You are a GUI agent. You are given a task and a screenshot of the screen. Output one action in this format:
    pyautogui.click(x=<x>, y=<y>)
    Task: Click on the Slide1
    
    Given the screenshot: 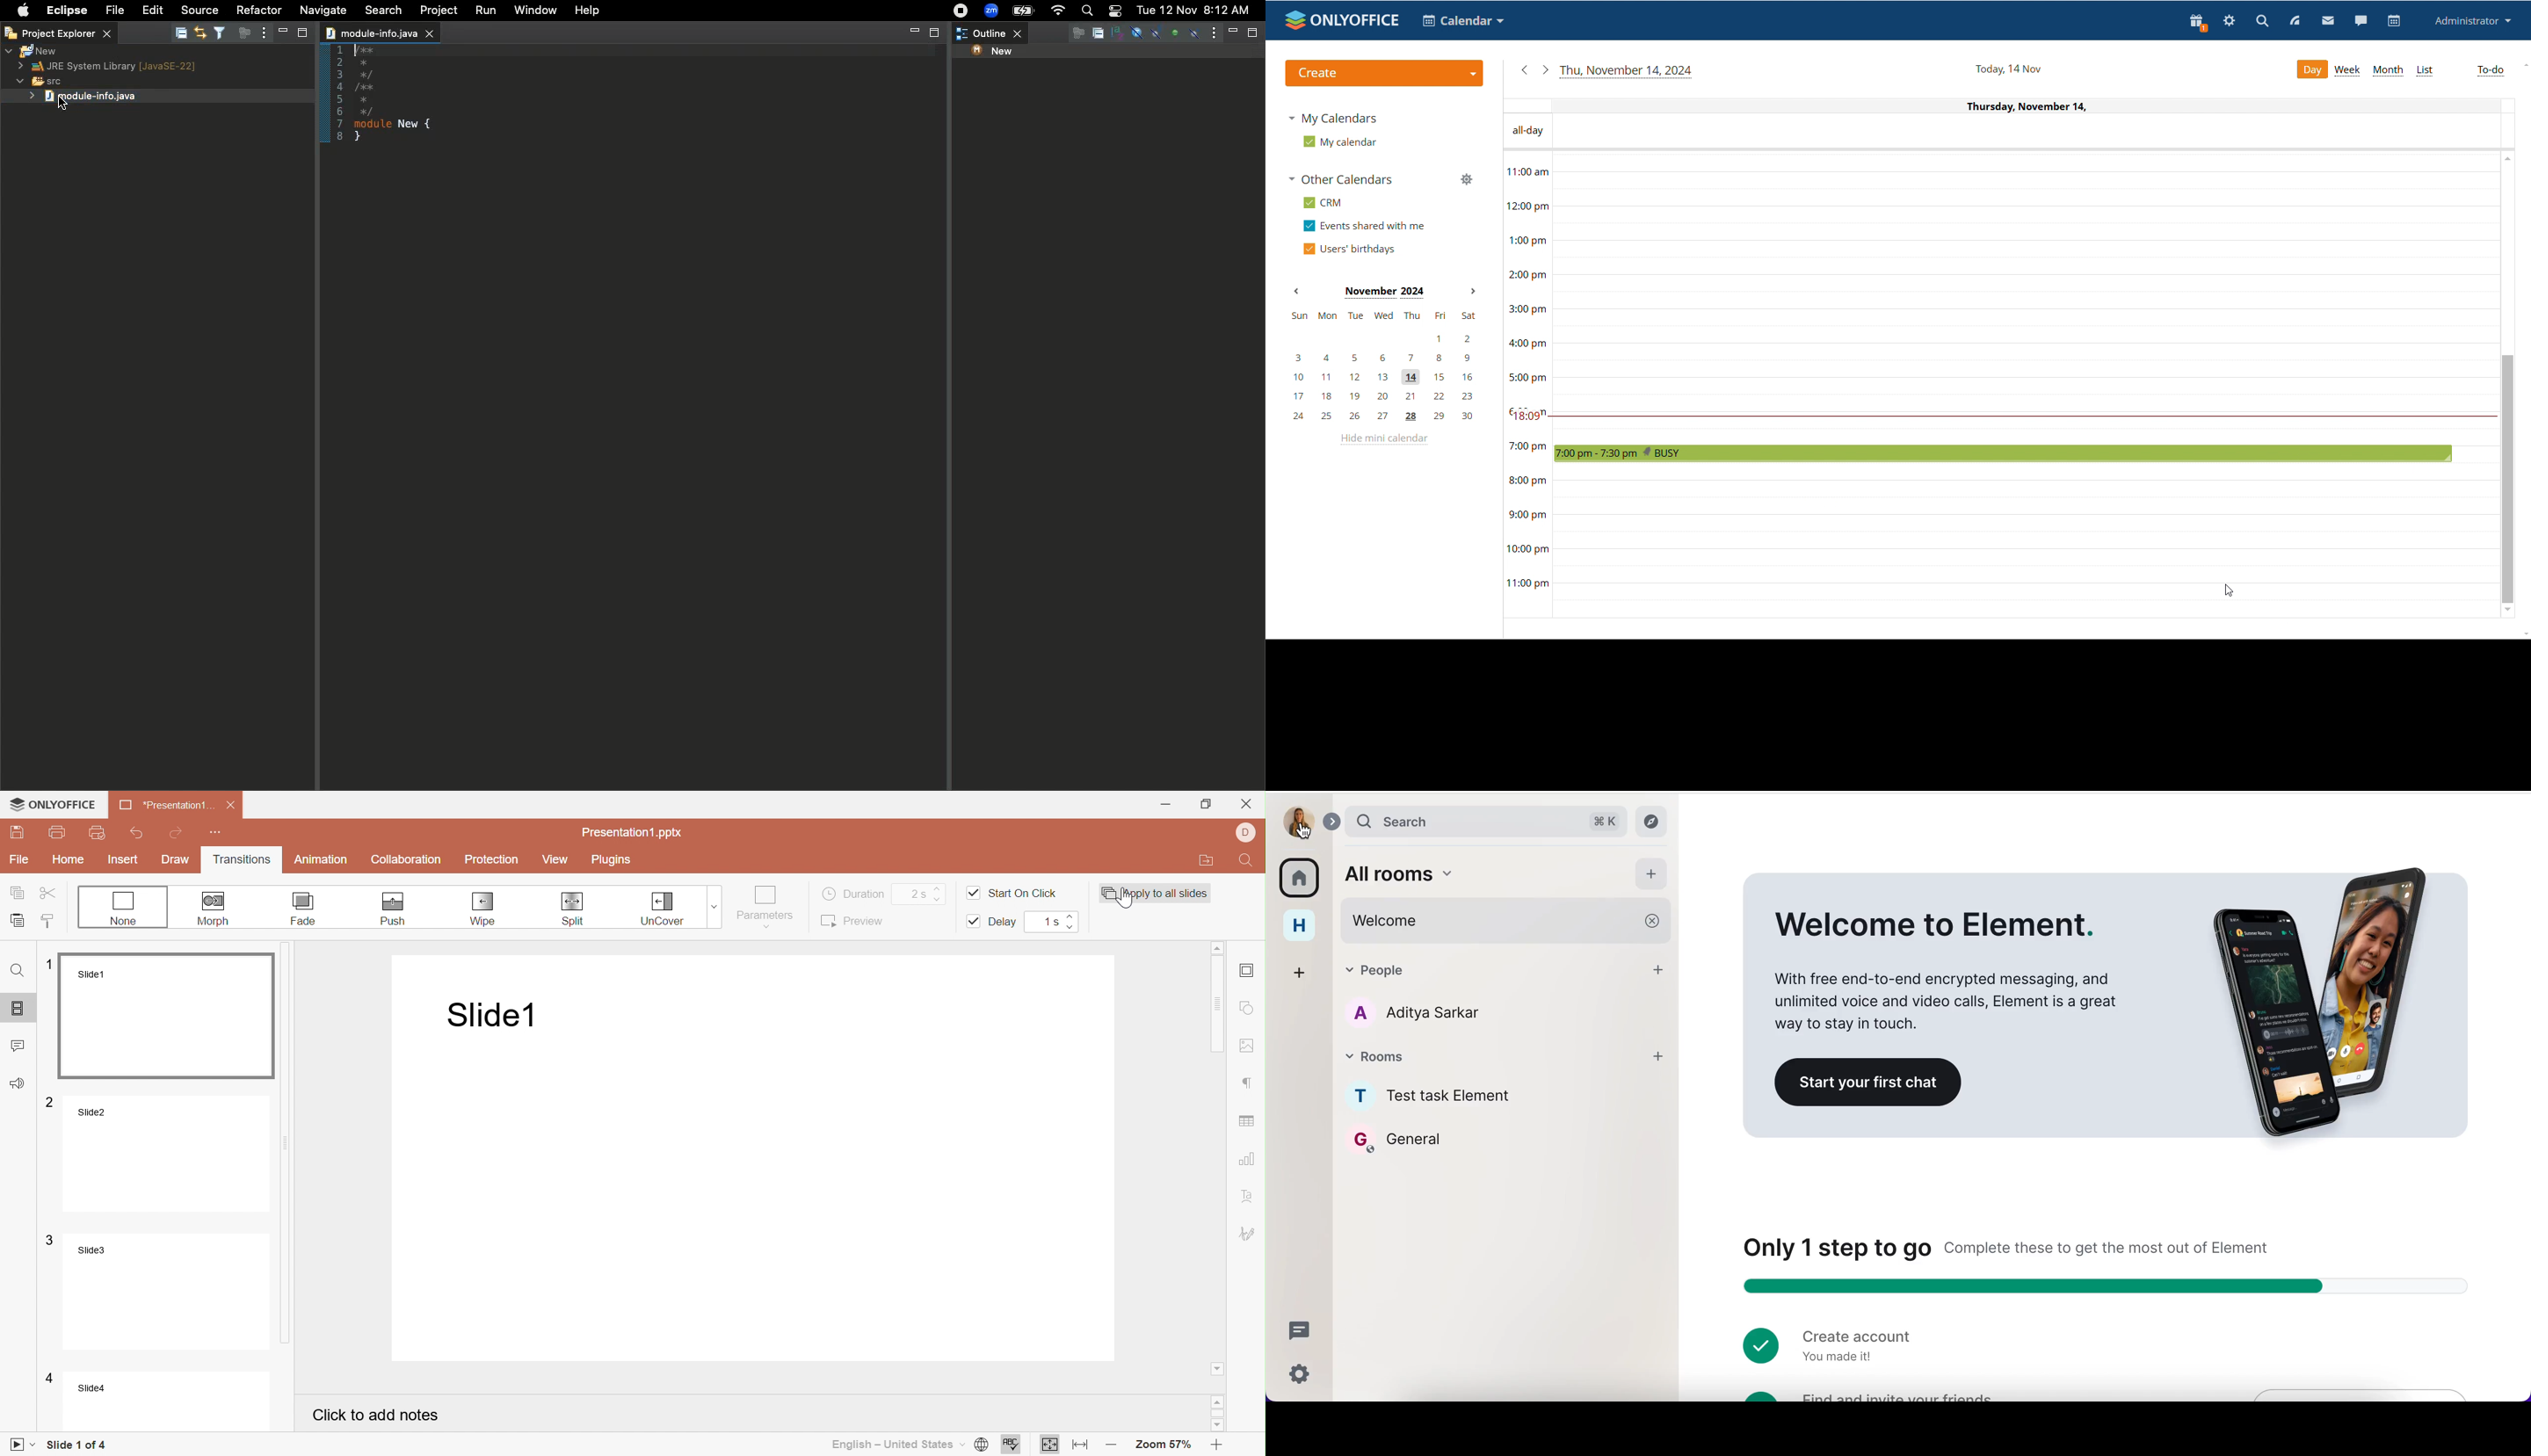 What is the action you would take?
    pyautogui.click(x=169, y=1016)
    